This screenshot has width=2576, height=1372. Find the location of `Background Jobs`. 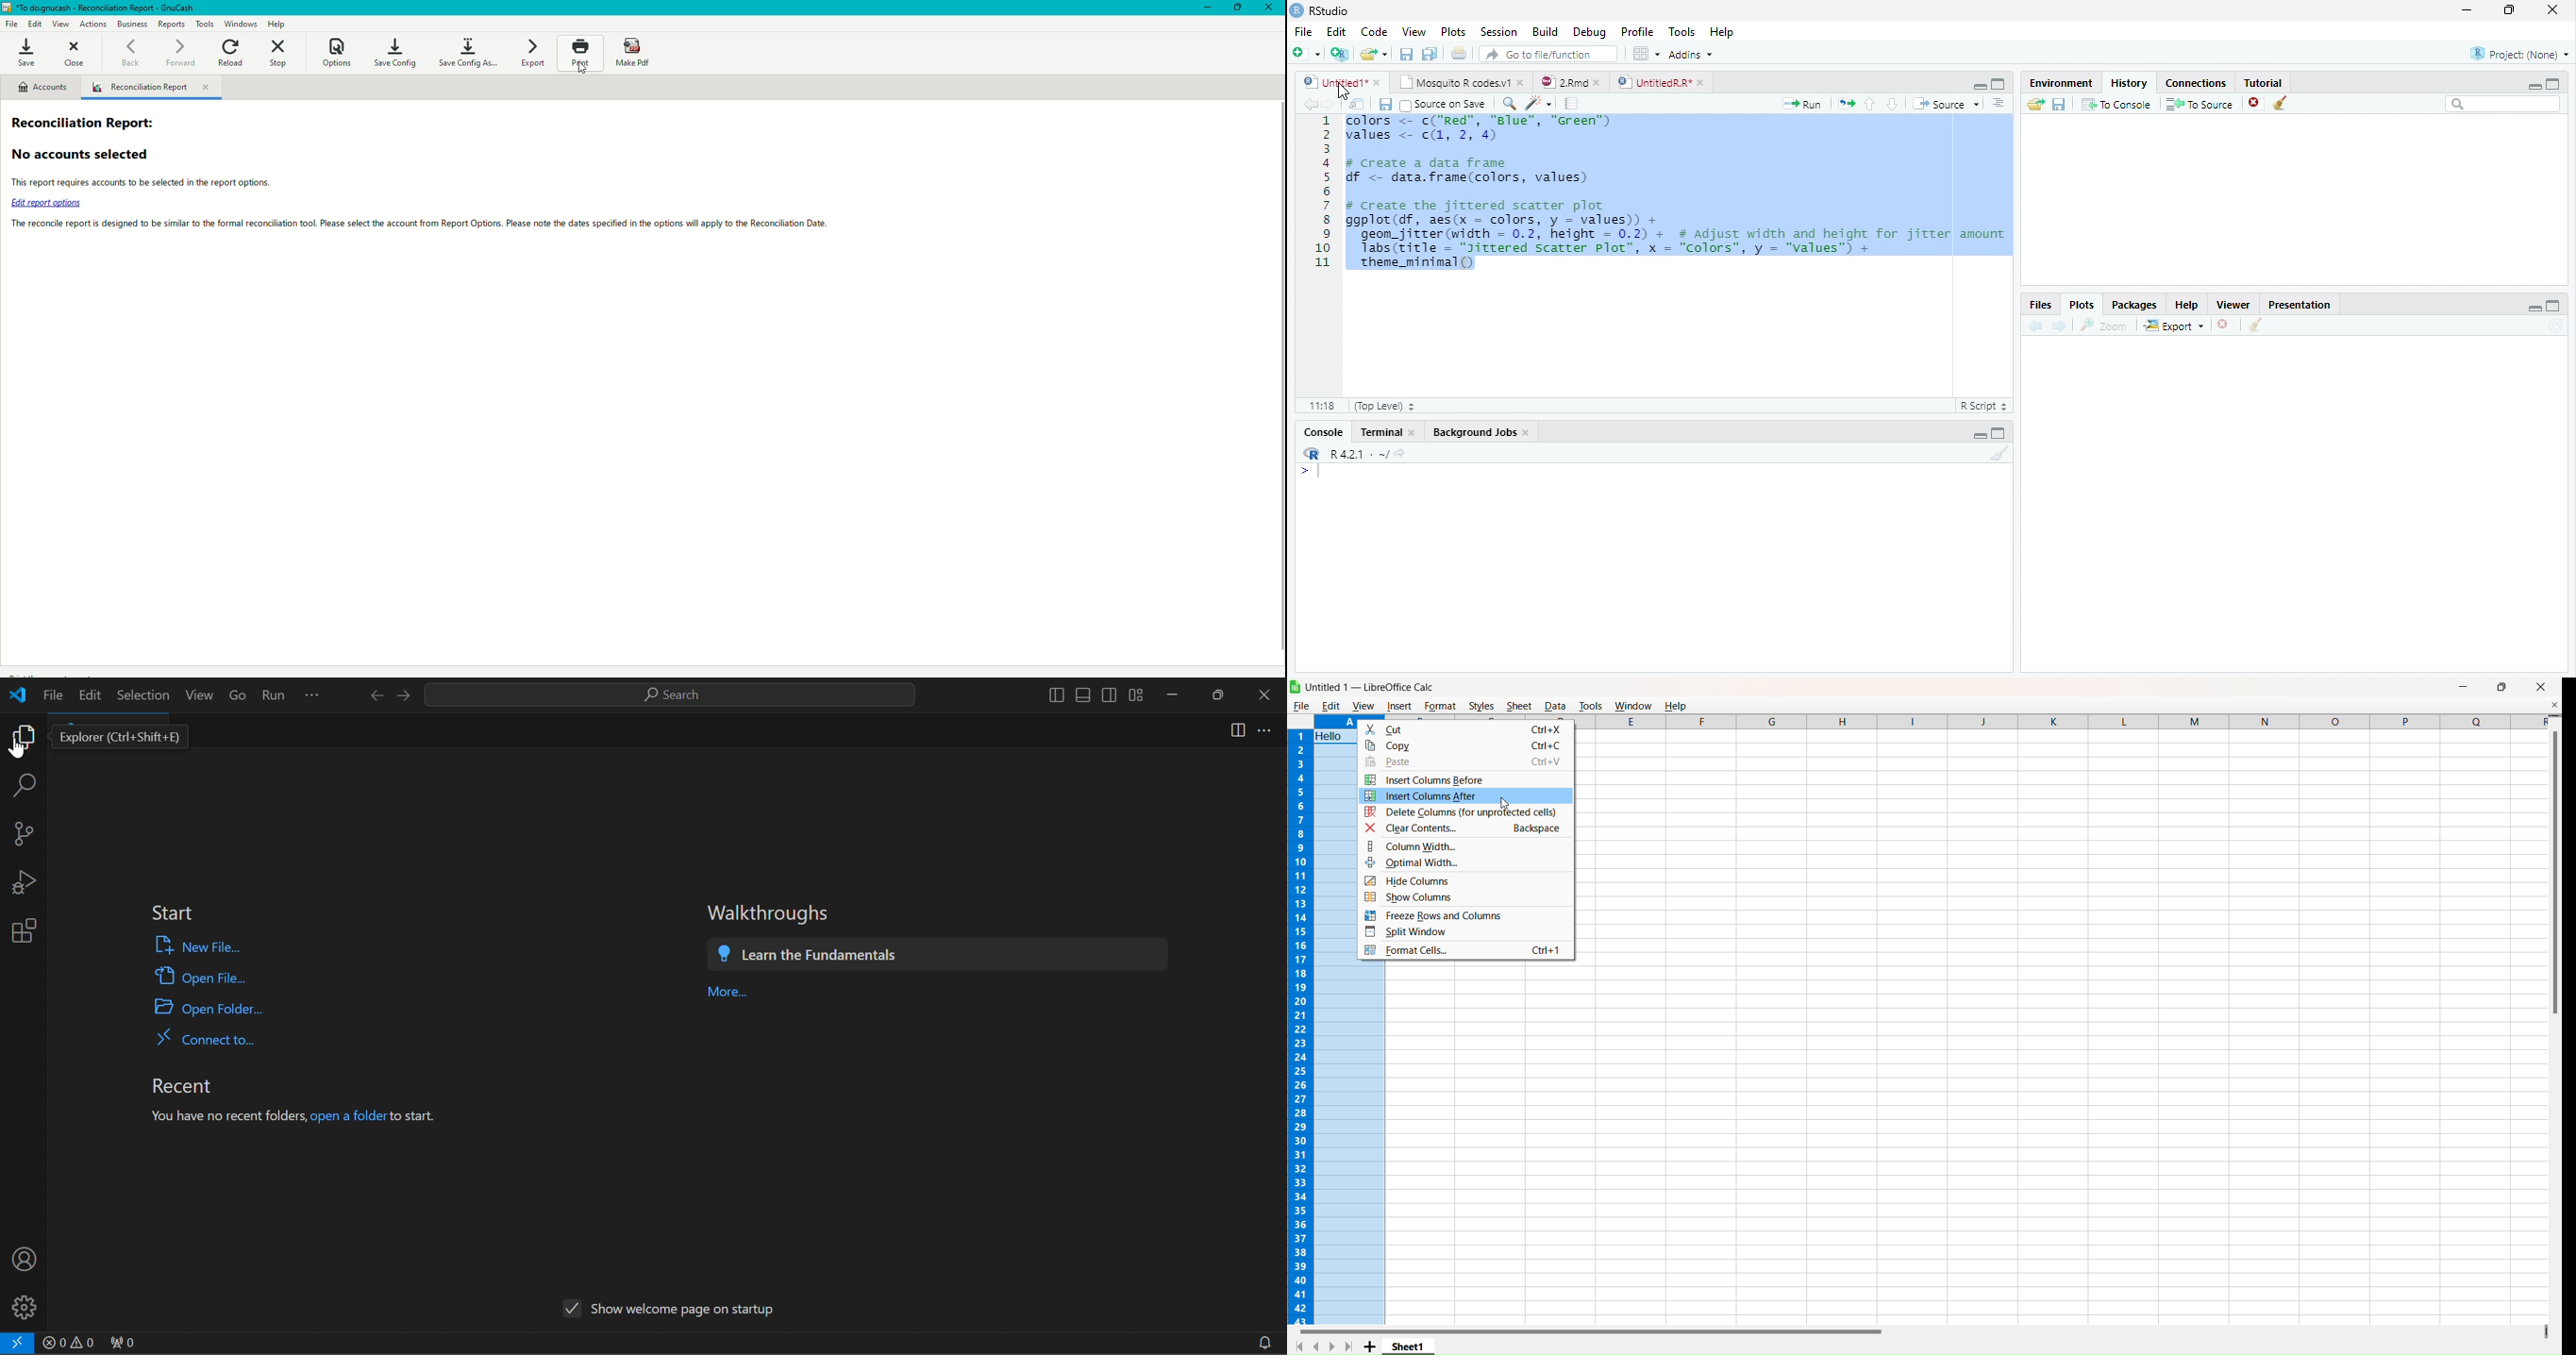

Background Jobs is located at coordinates (1474, 431).